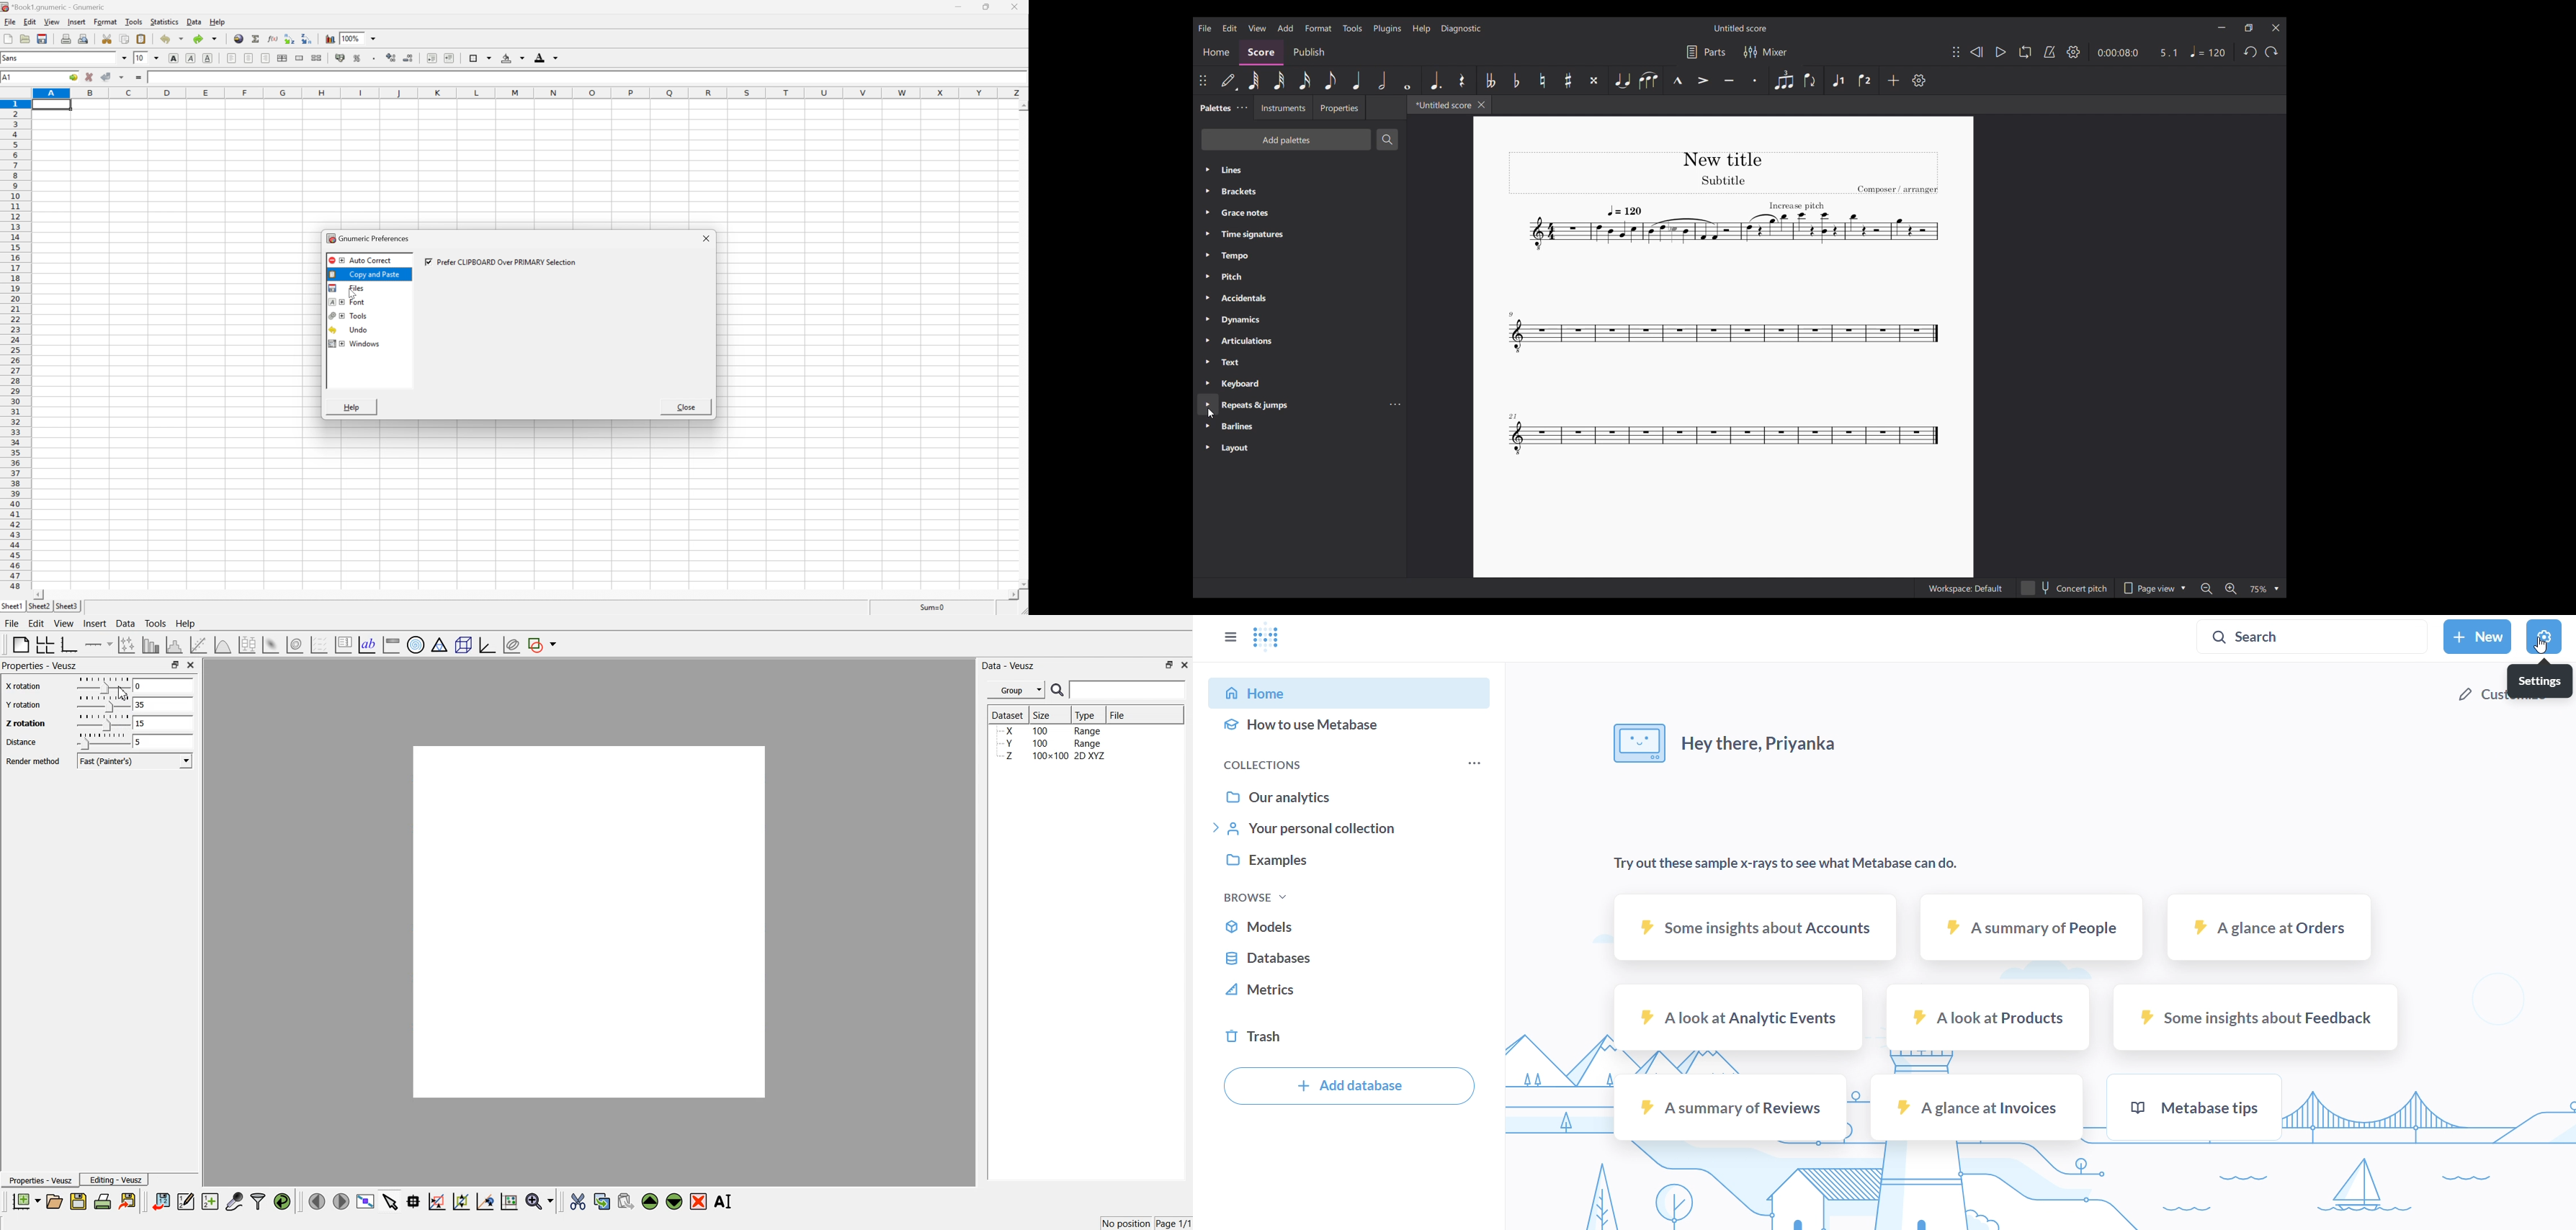 The width and height of the screenshot is (2576, 1232). What do you see at coordinates (1811, 80) in the screenshot?
I see `Flip direction` at bounding box center [1811, 80].